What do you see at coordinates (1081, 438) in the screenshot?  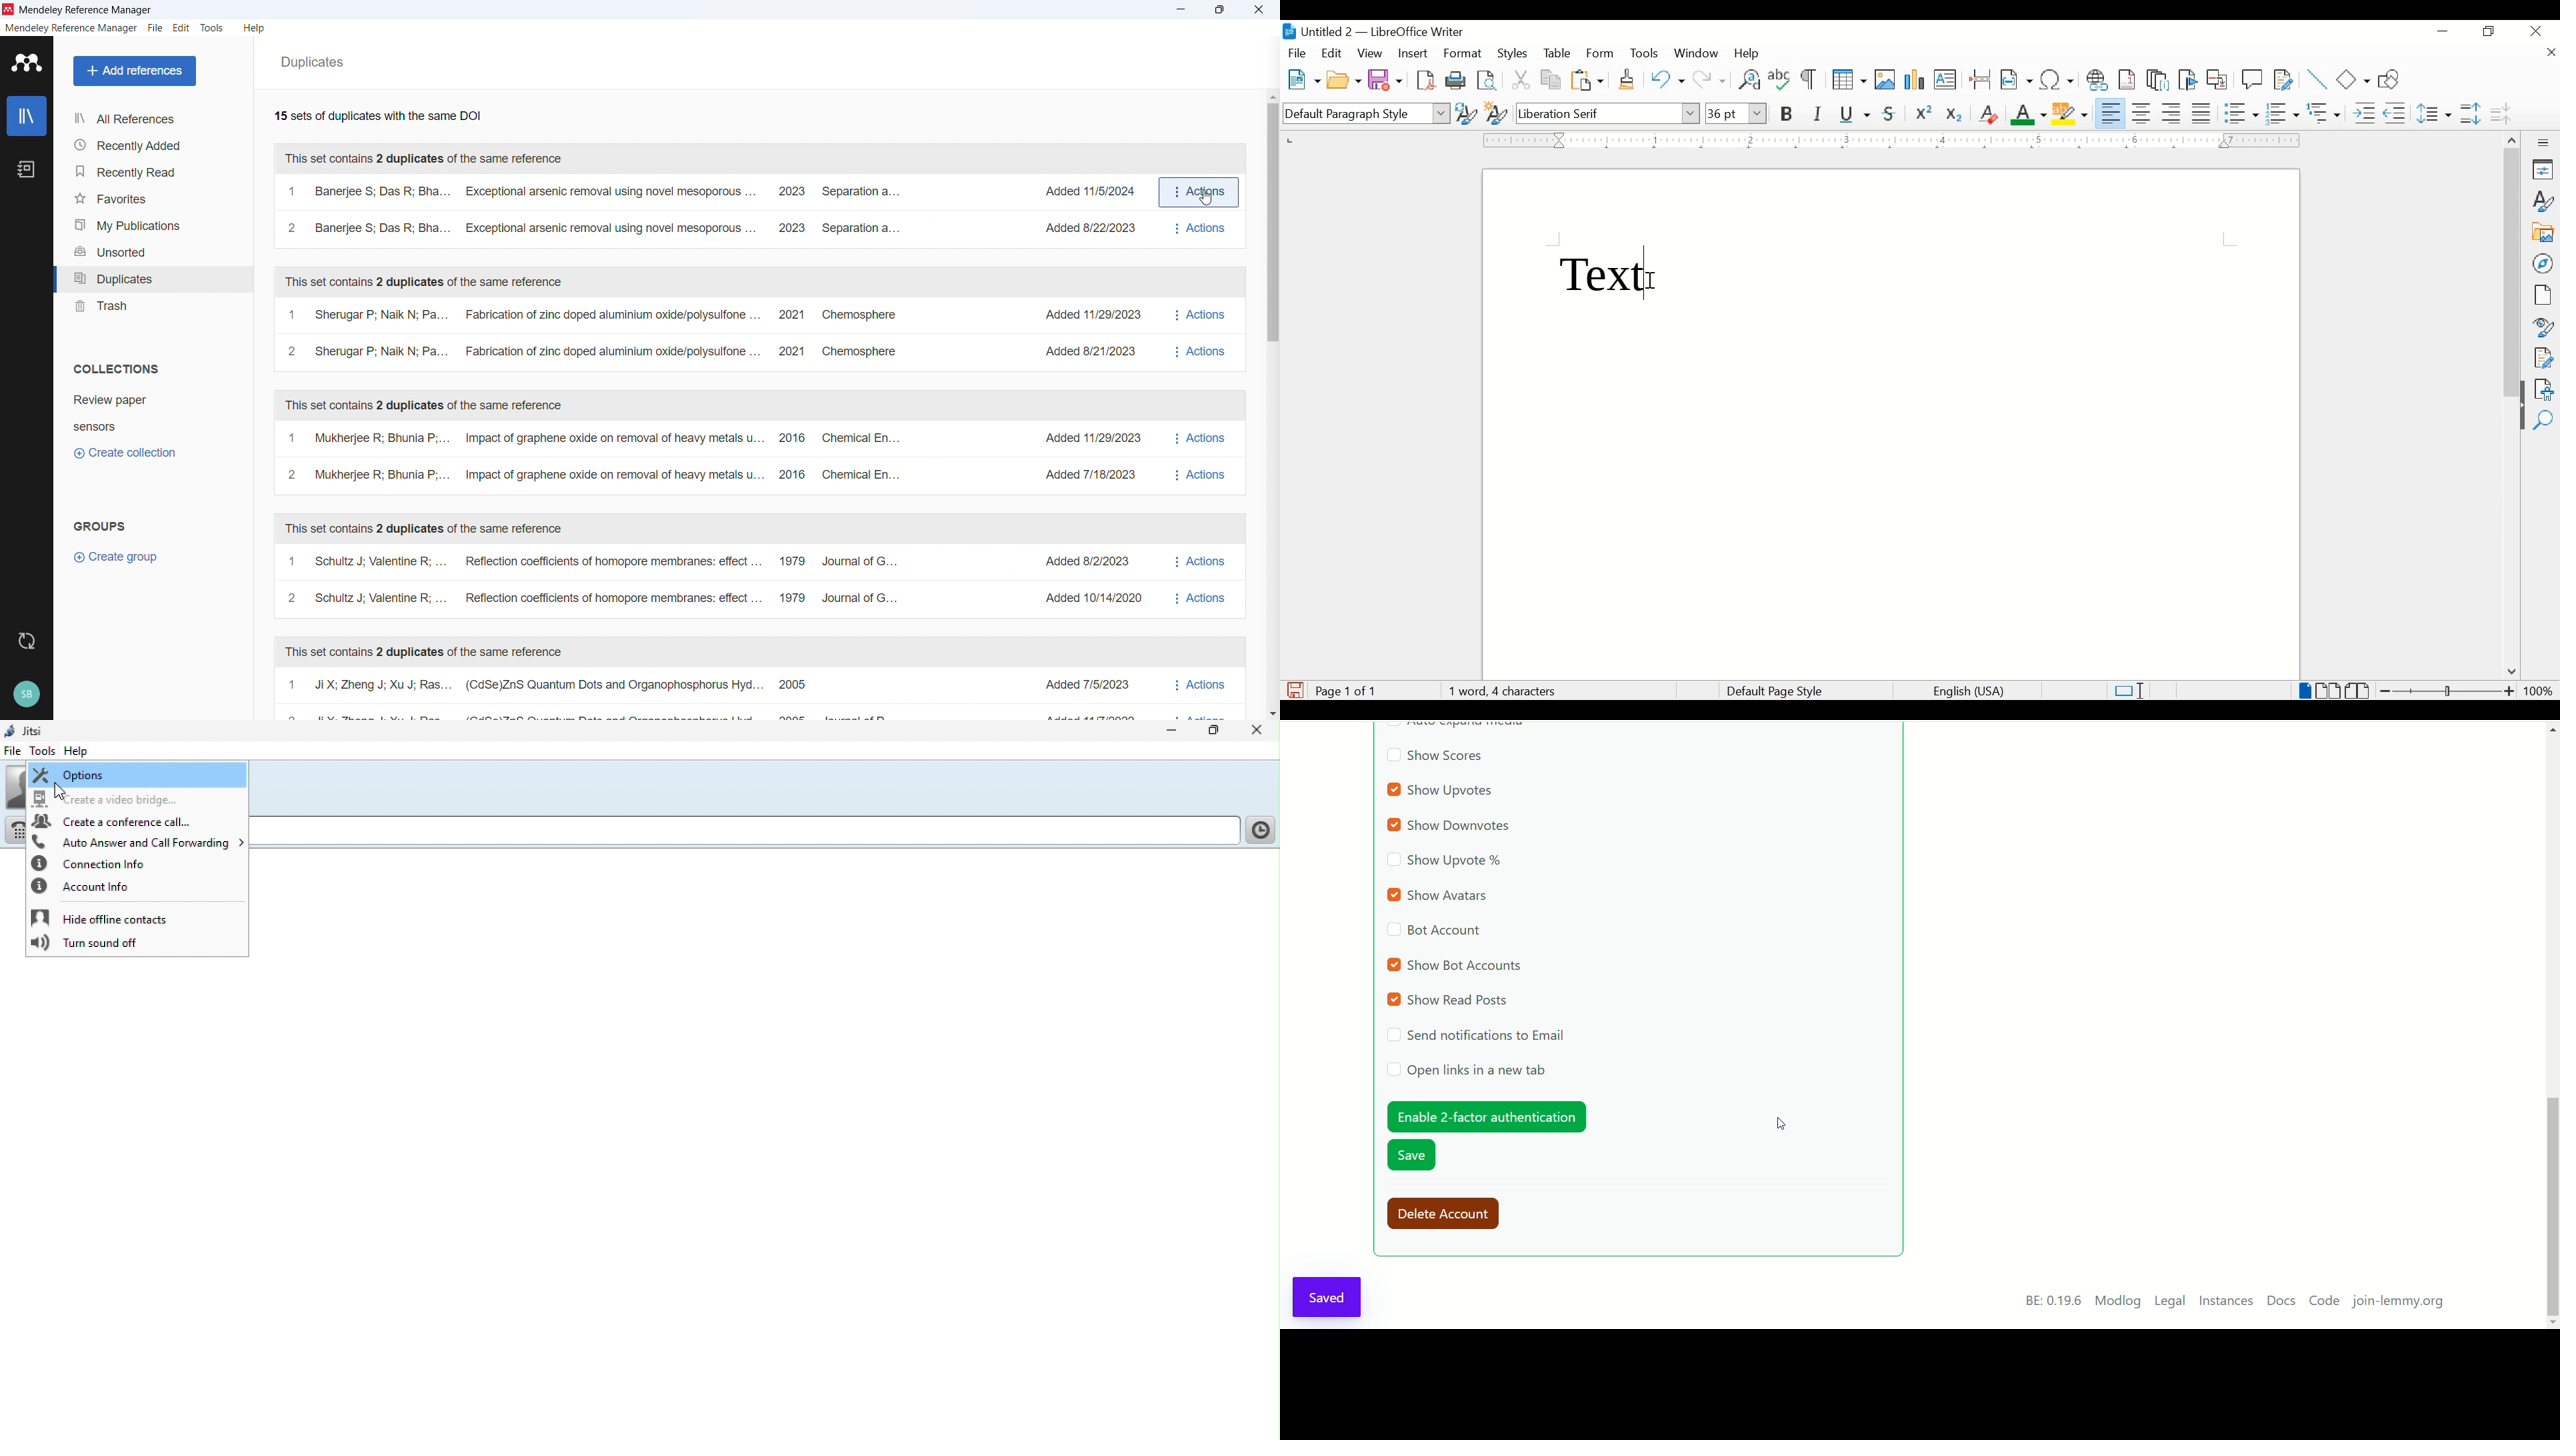 I see `Added 11/29/2023` at bounding box center [1081, 438].